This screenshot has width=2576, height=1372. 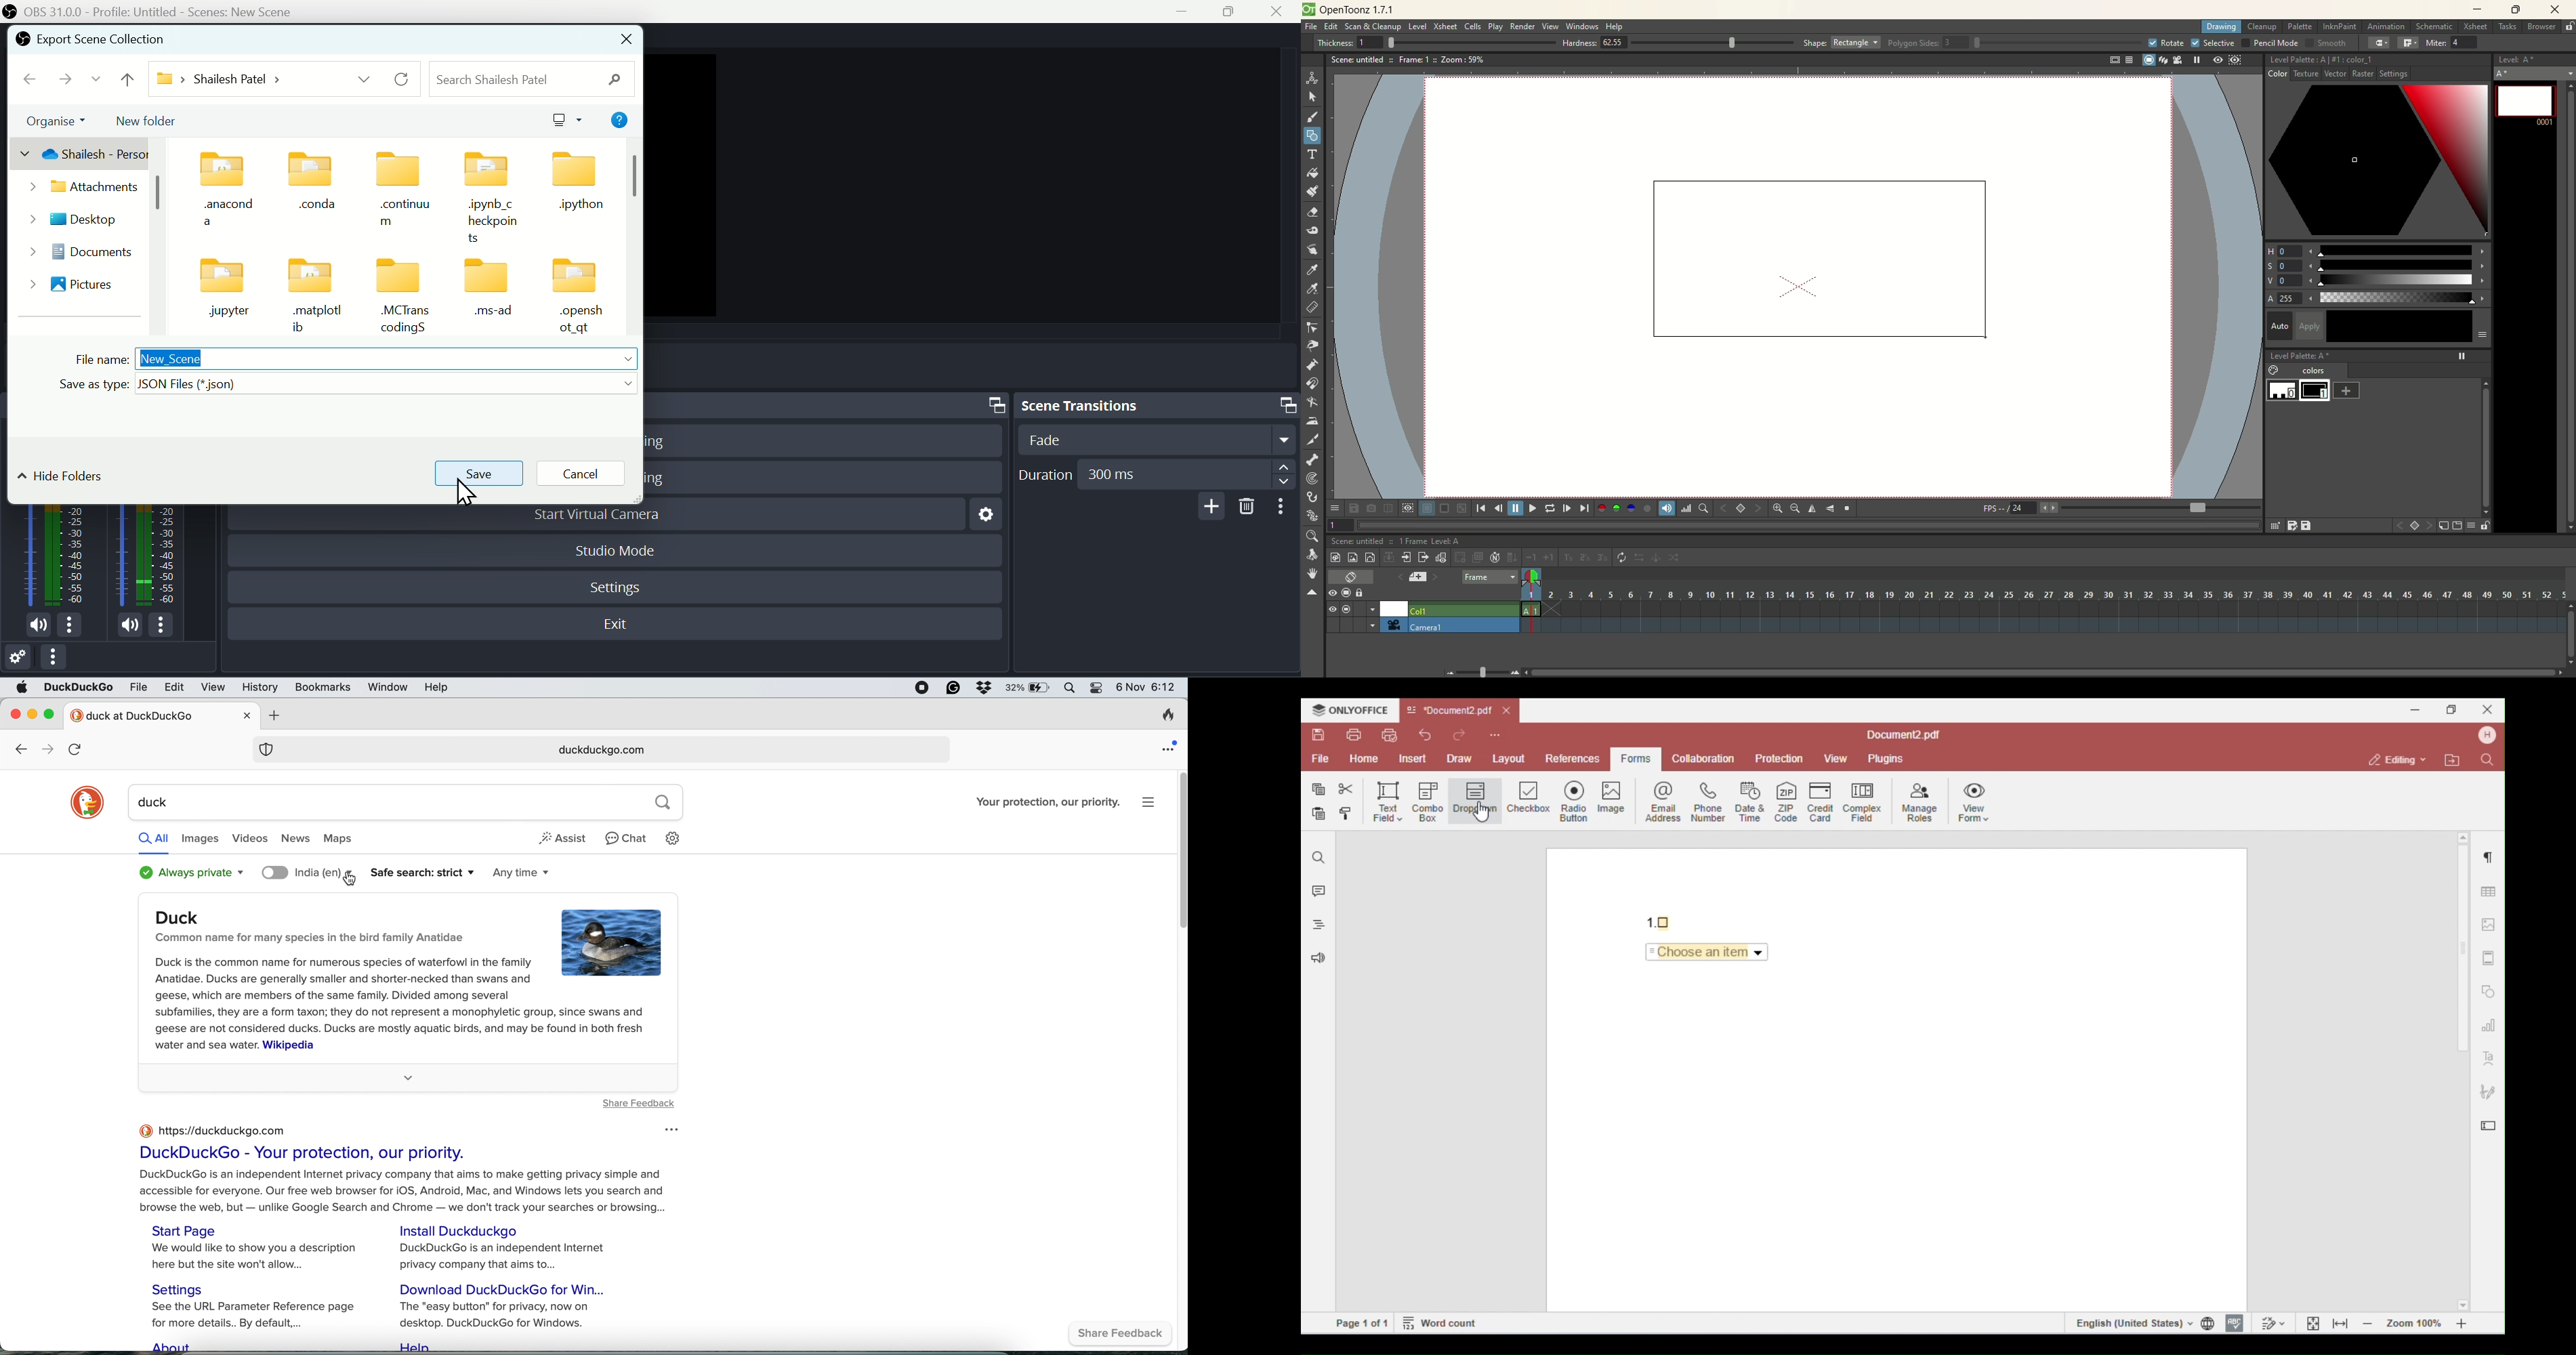 What do you see at coordinates (1312, 480) in the screenshot?
I see `tracker ` at bounding box center [1312, 480].